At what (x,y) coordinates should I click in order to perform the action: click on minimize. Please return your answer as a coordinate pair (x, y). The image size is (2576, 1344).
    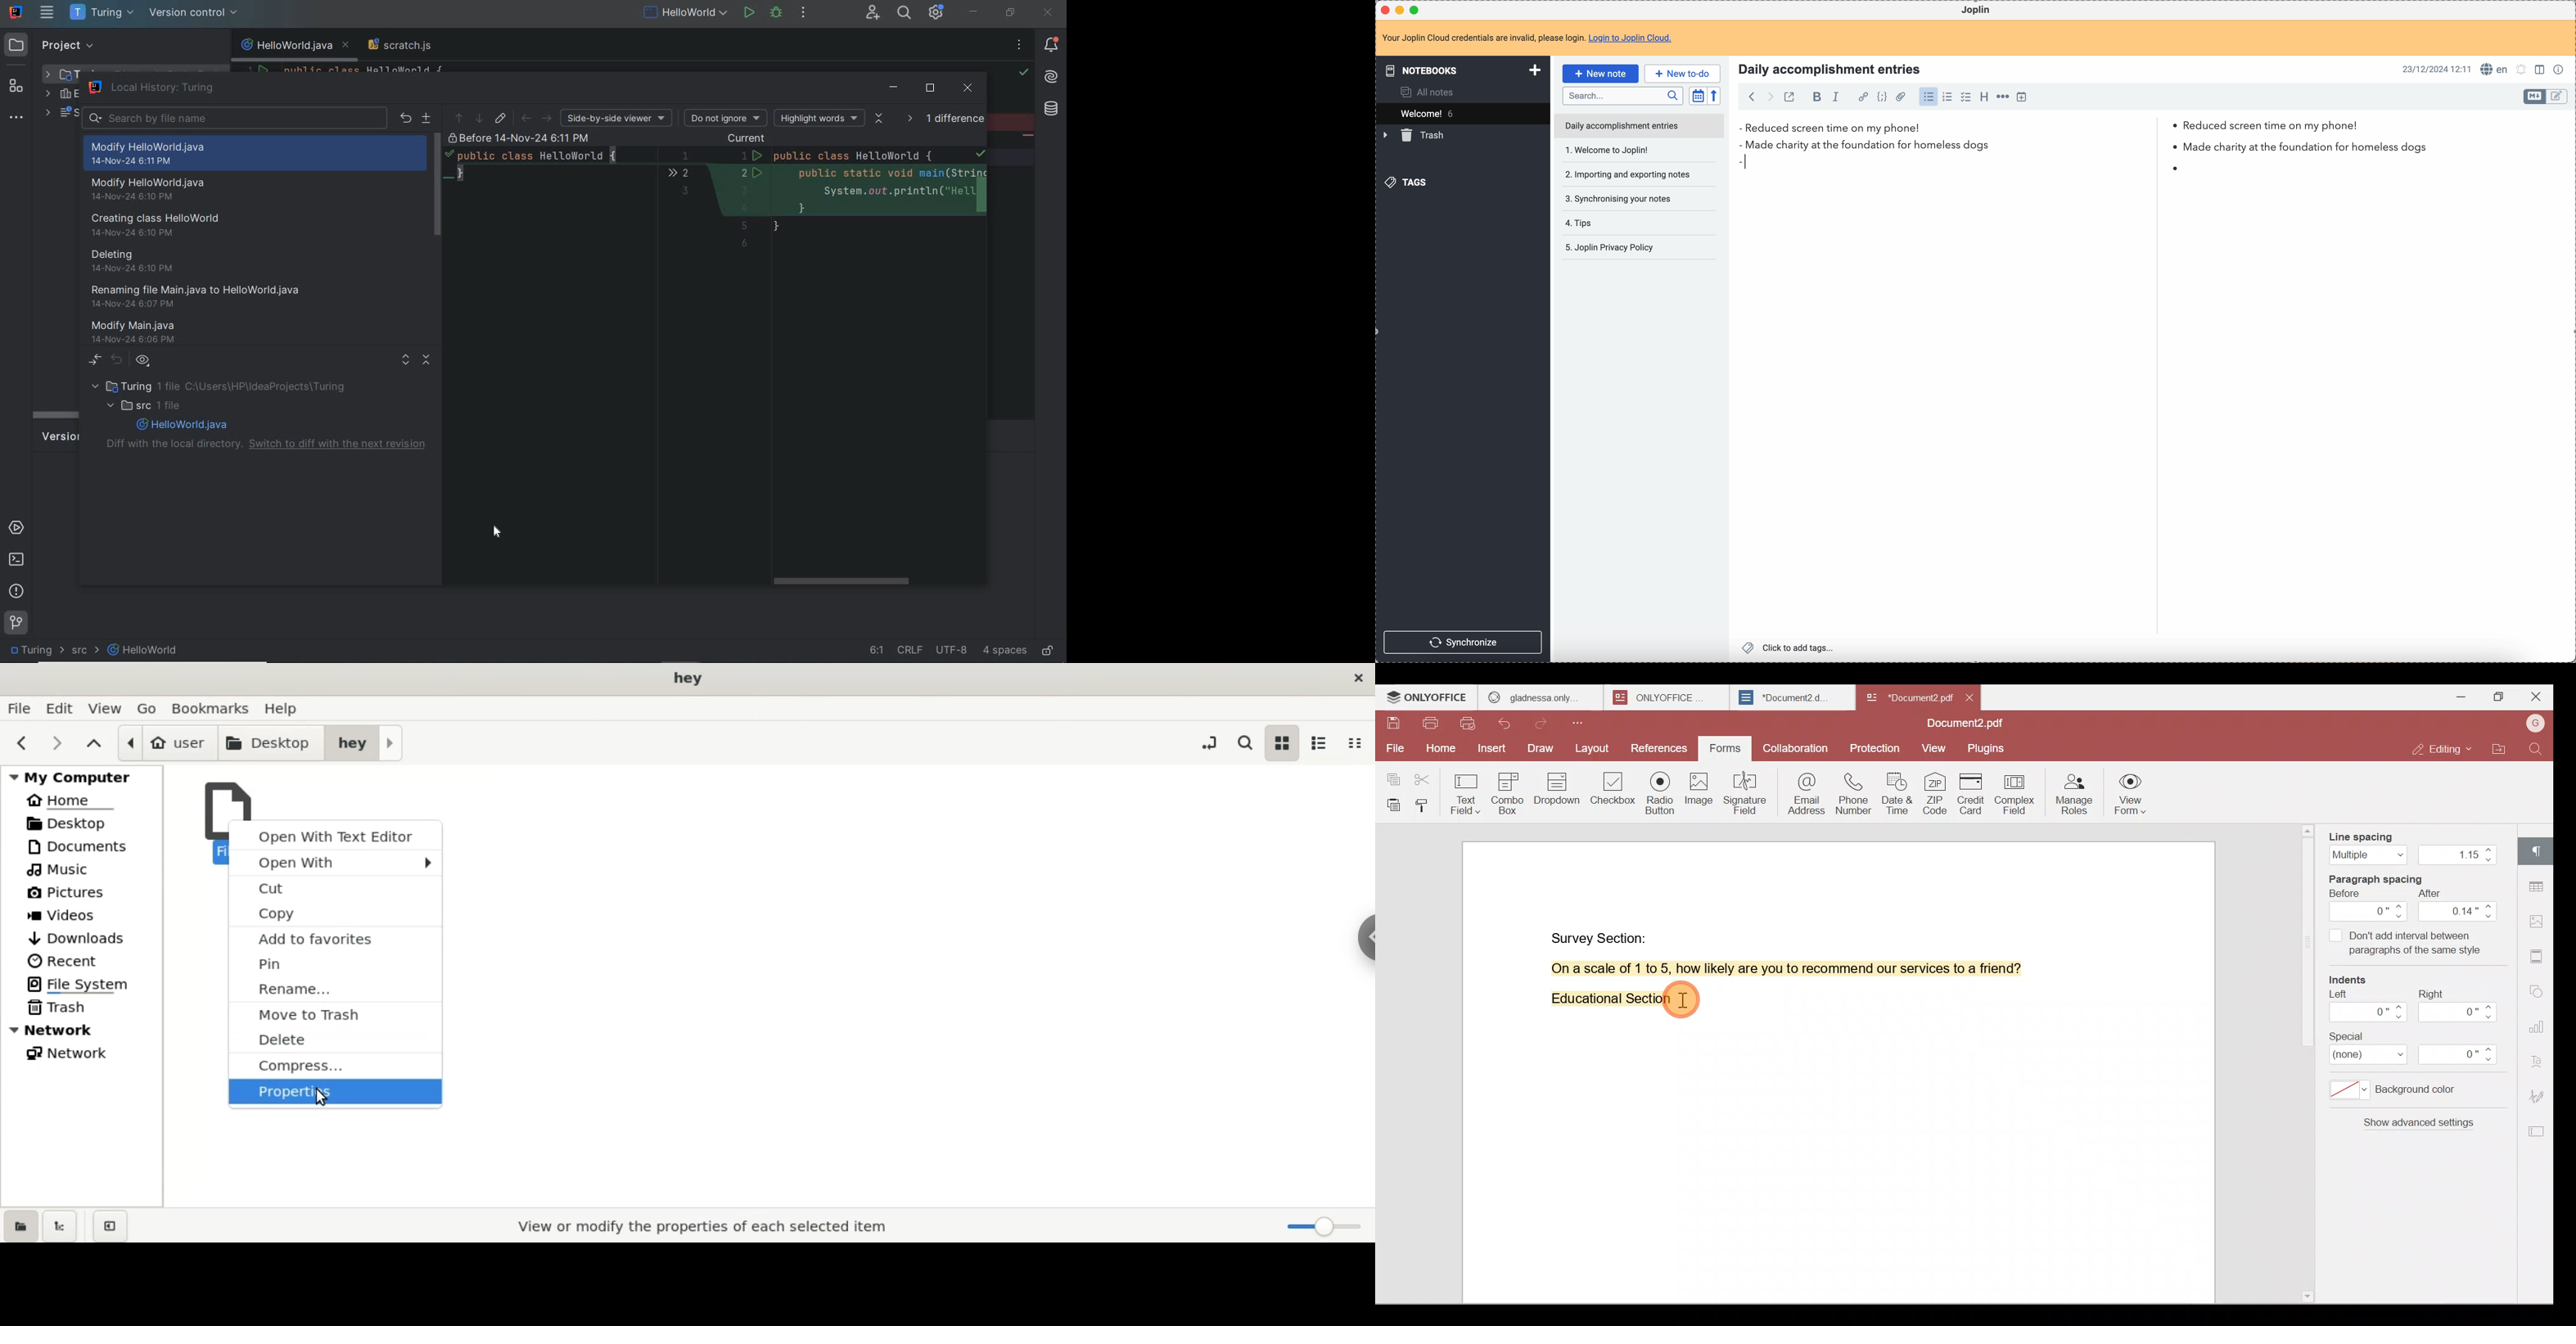
    Looking at the image, I should click on (1402, 10).